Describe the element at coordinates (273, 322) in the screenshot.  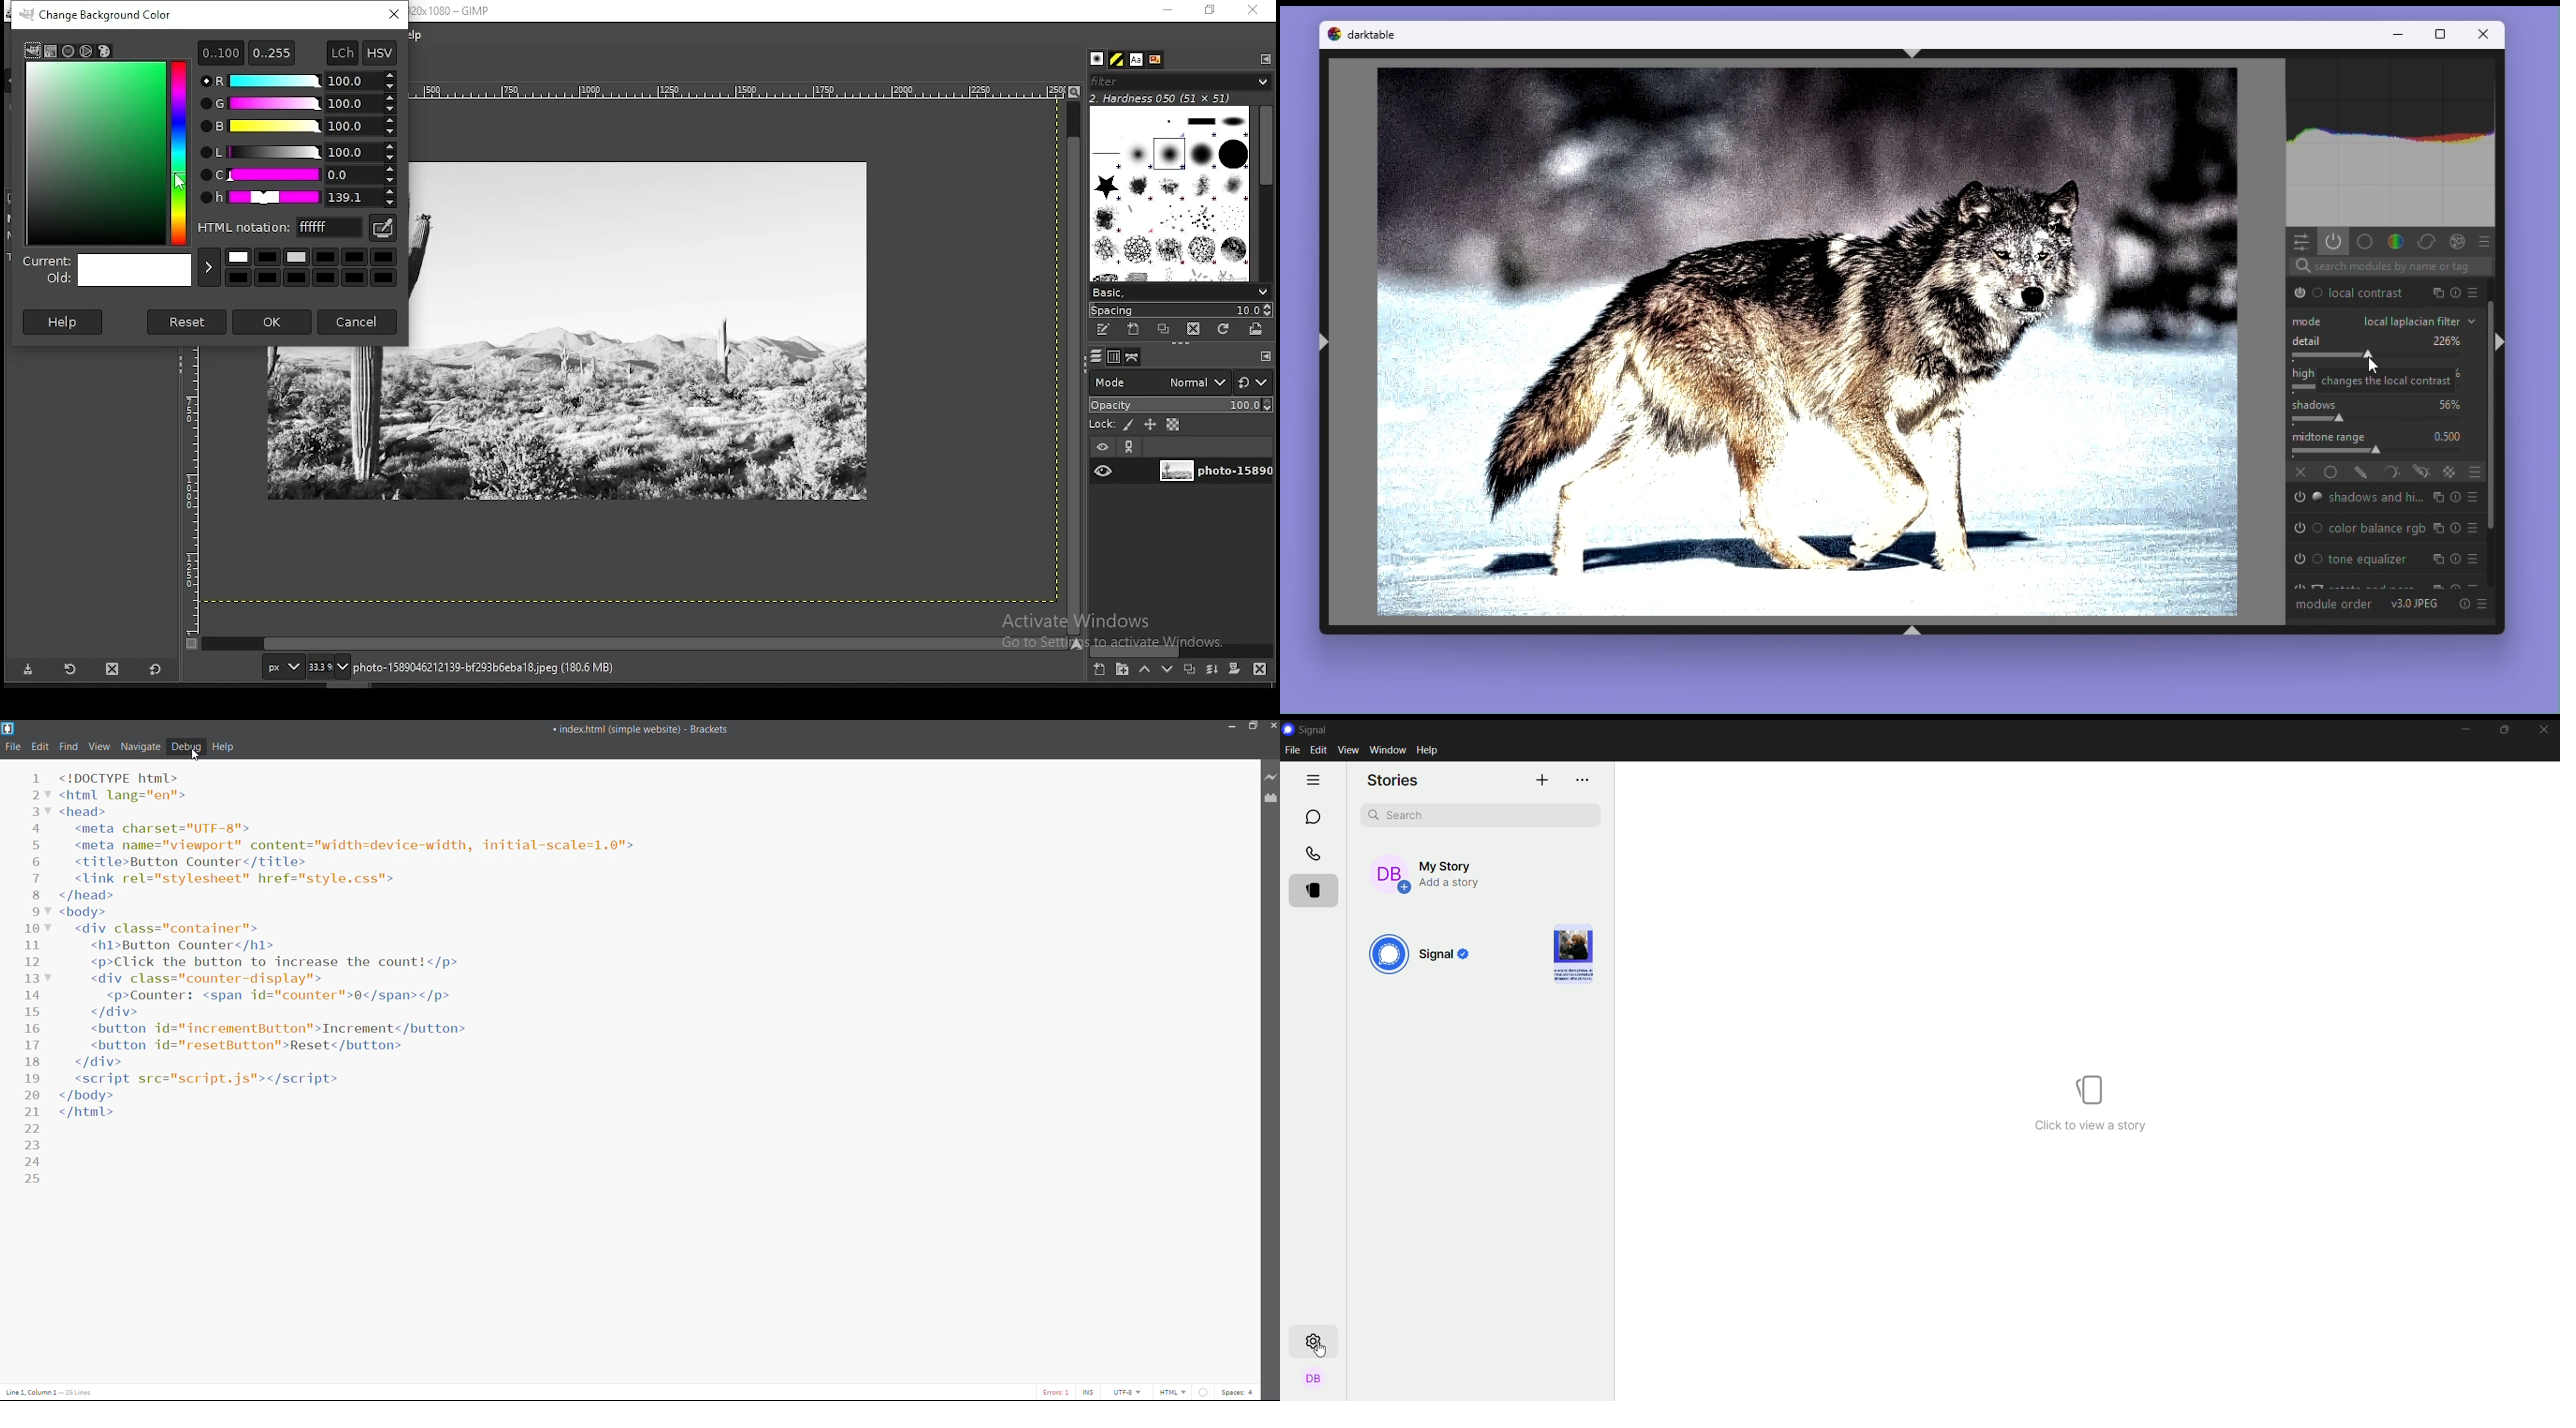
I see `ok` at that location.